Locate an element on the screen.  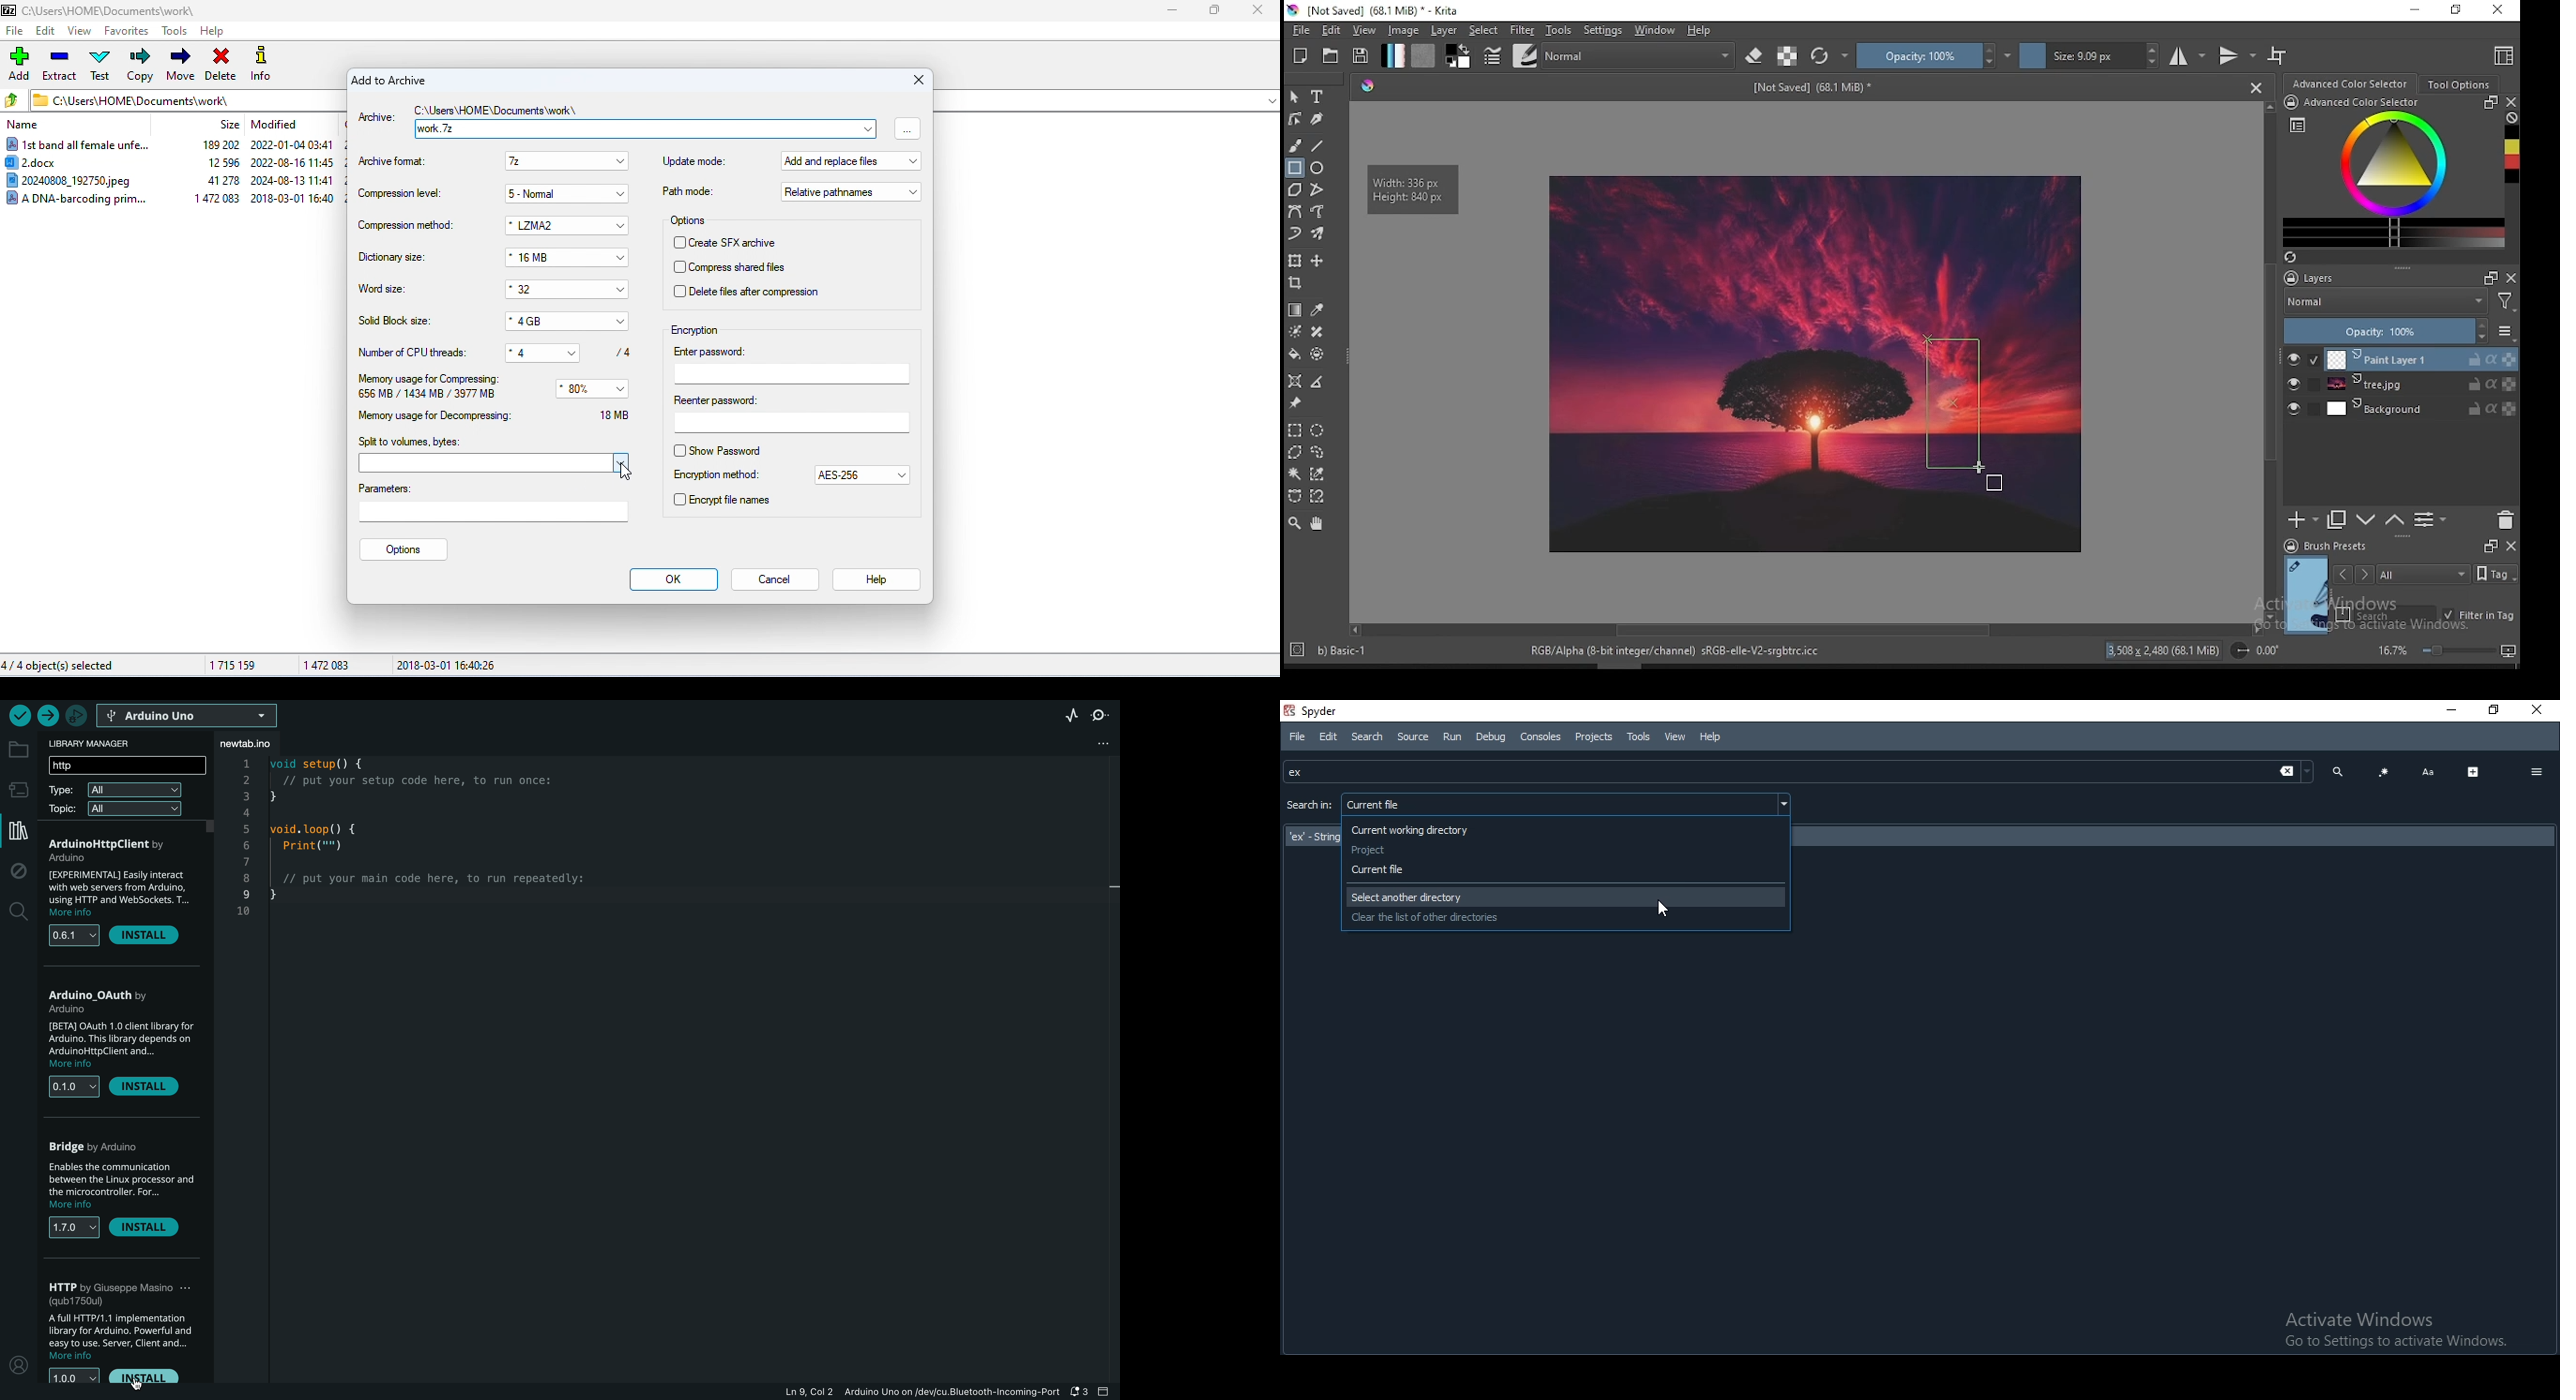
serial monitor is located at coordinates (1102, 714).